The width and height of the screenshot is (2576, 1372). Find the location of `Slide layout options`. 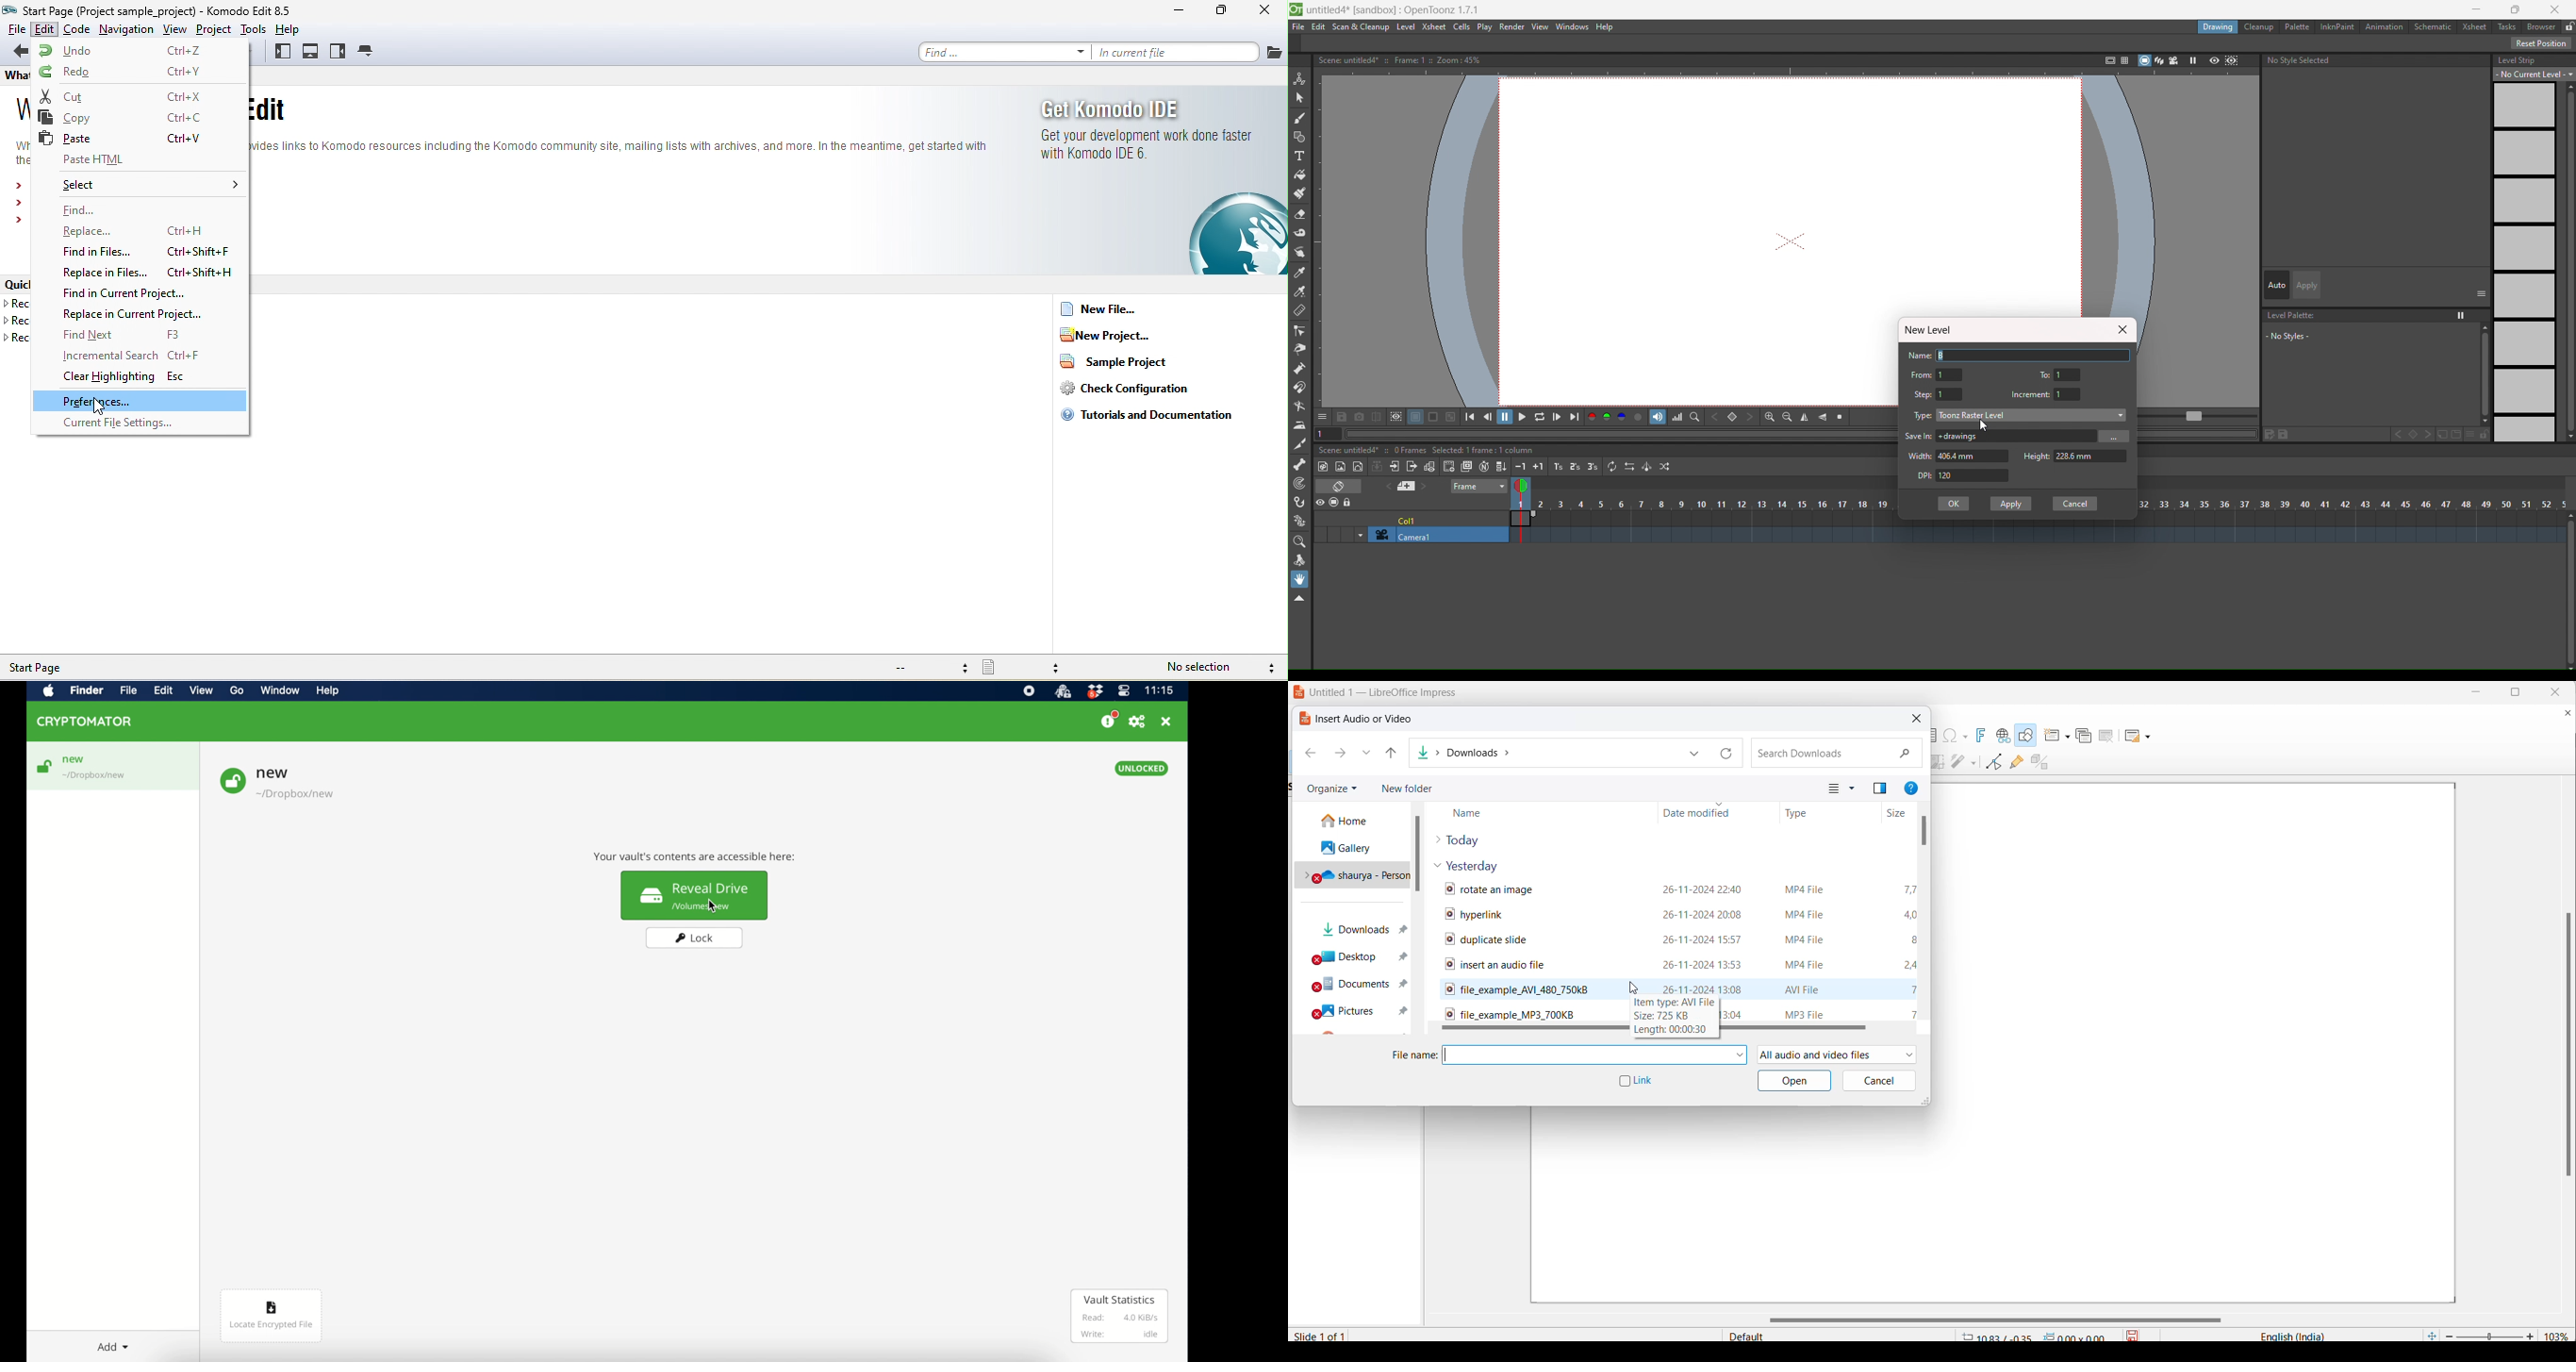

Slide layout options is located at coordinates (2148, 736).